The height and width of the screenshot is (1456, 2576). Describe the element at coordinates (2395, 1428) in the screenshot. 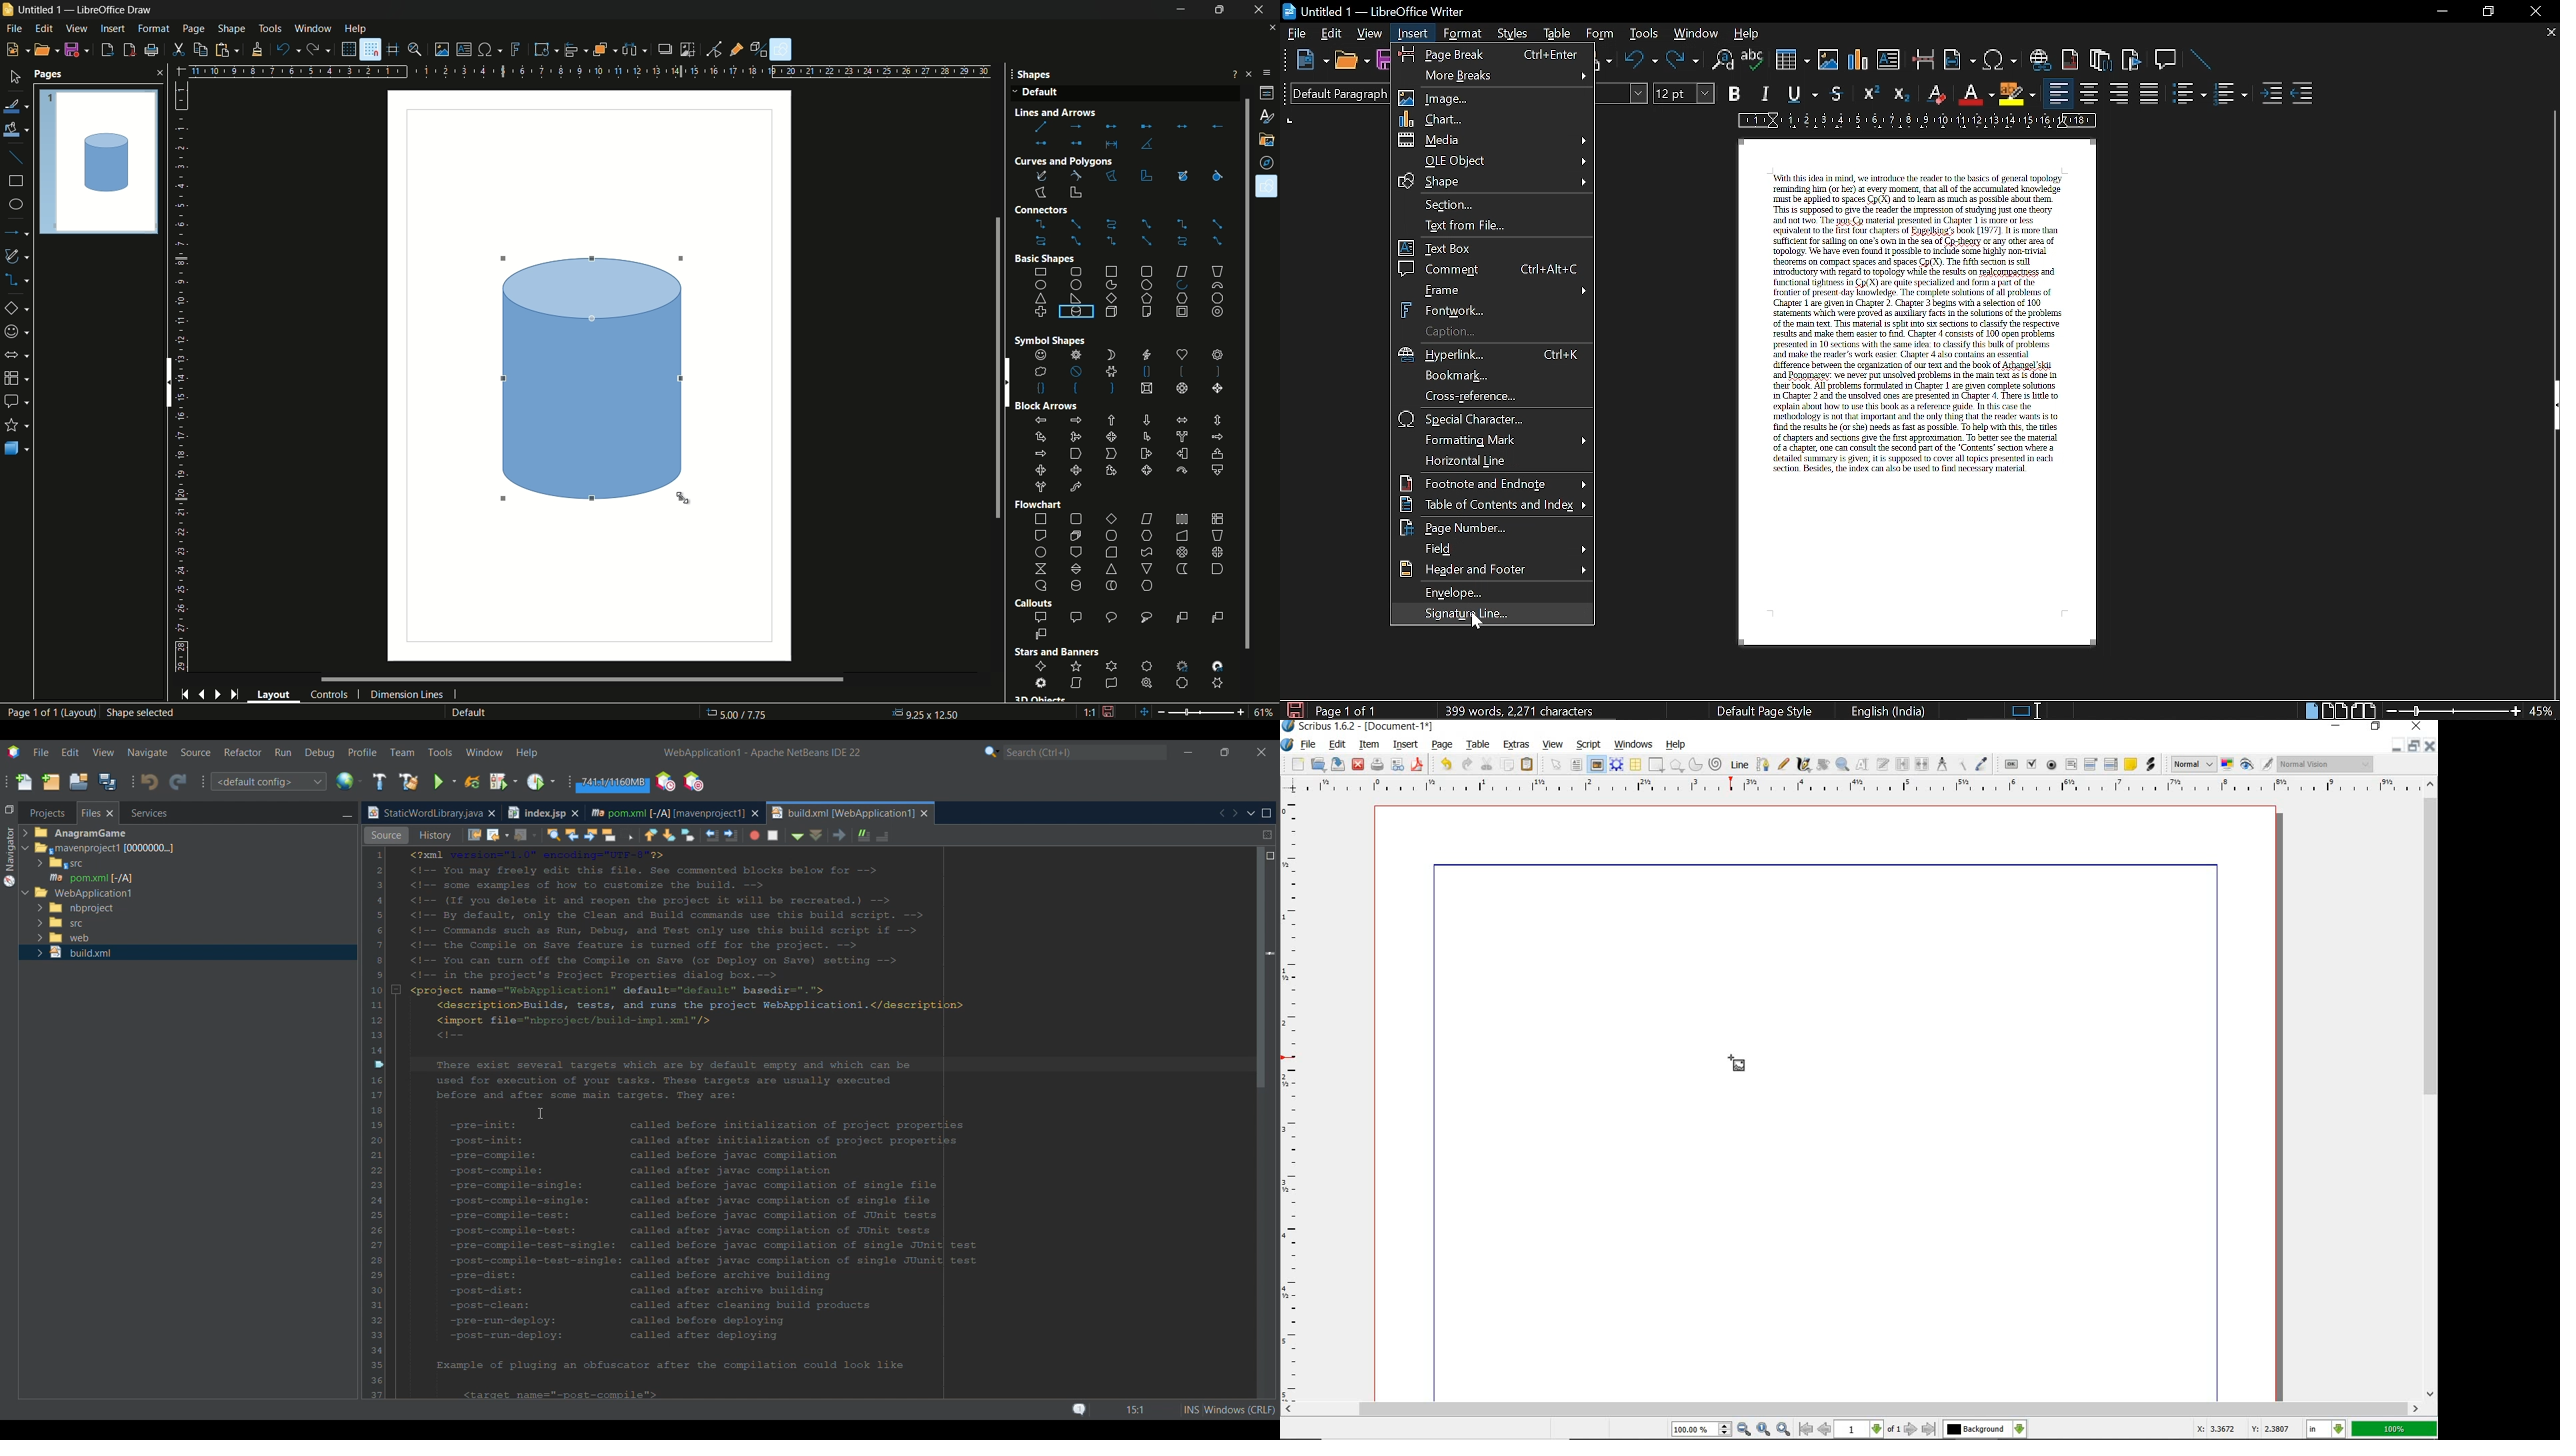

I see `zoom factor 100%` at that location.